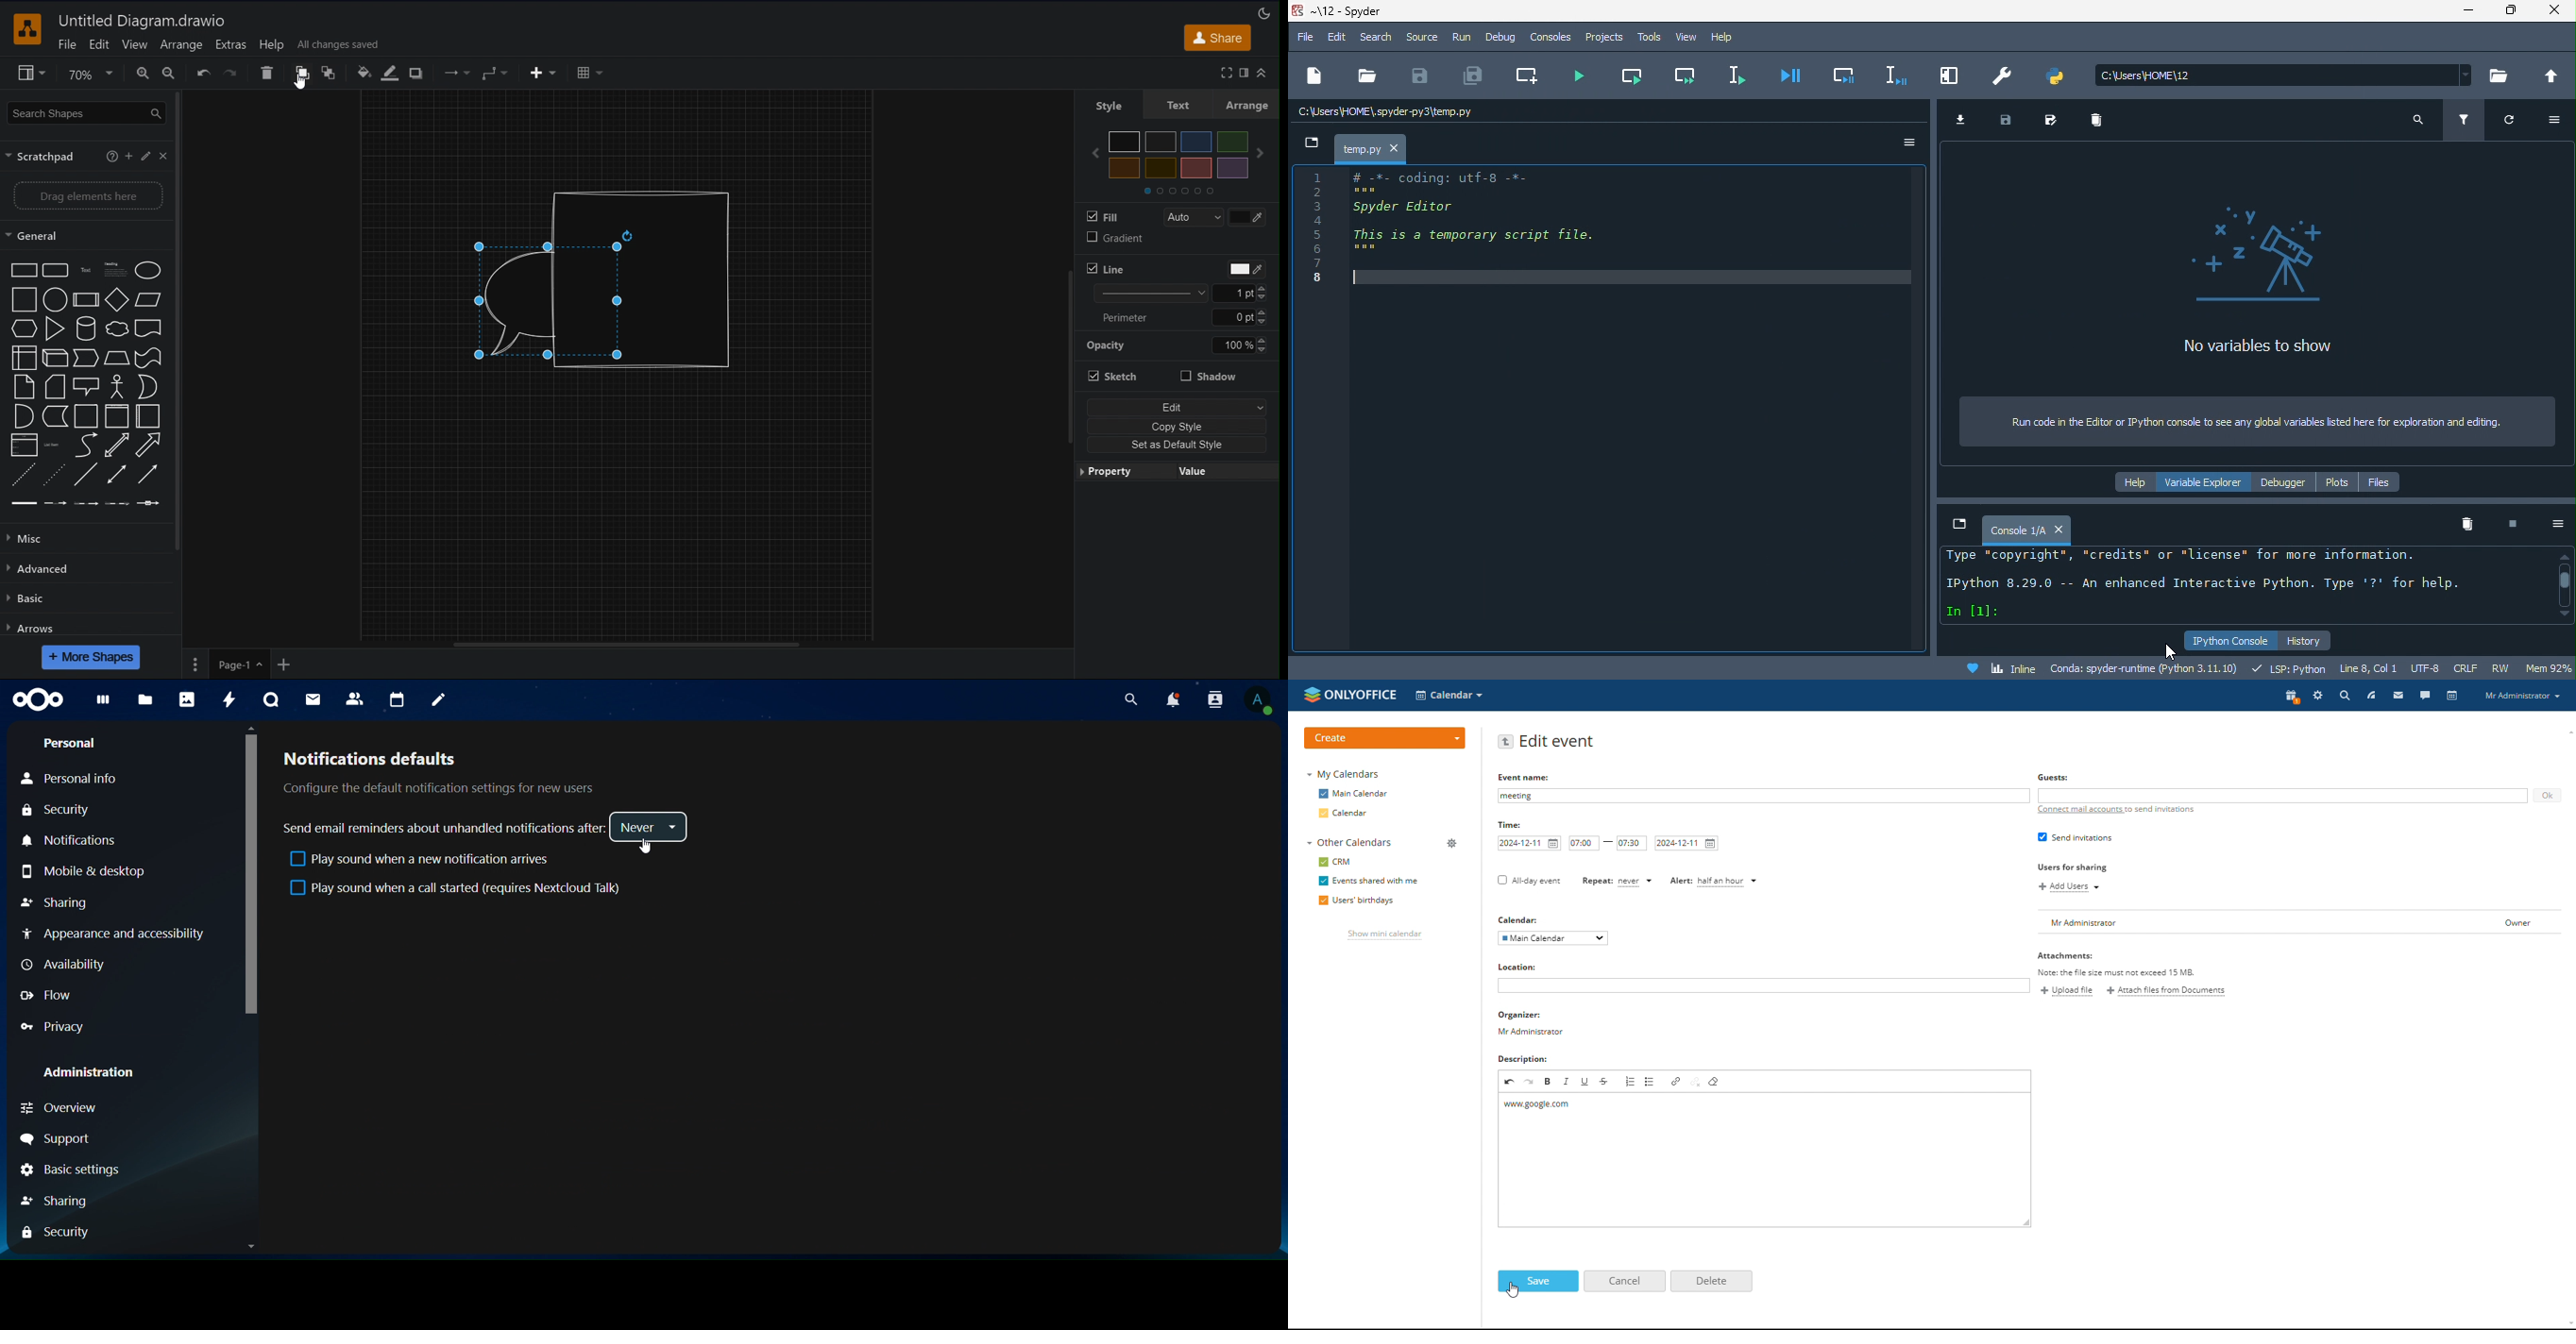  Describe the element at coordinates (1630, 73) in the screenshot. I see `run current cell` at that location.